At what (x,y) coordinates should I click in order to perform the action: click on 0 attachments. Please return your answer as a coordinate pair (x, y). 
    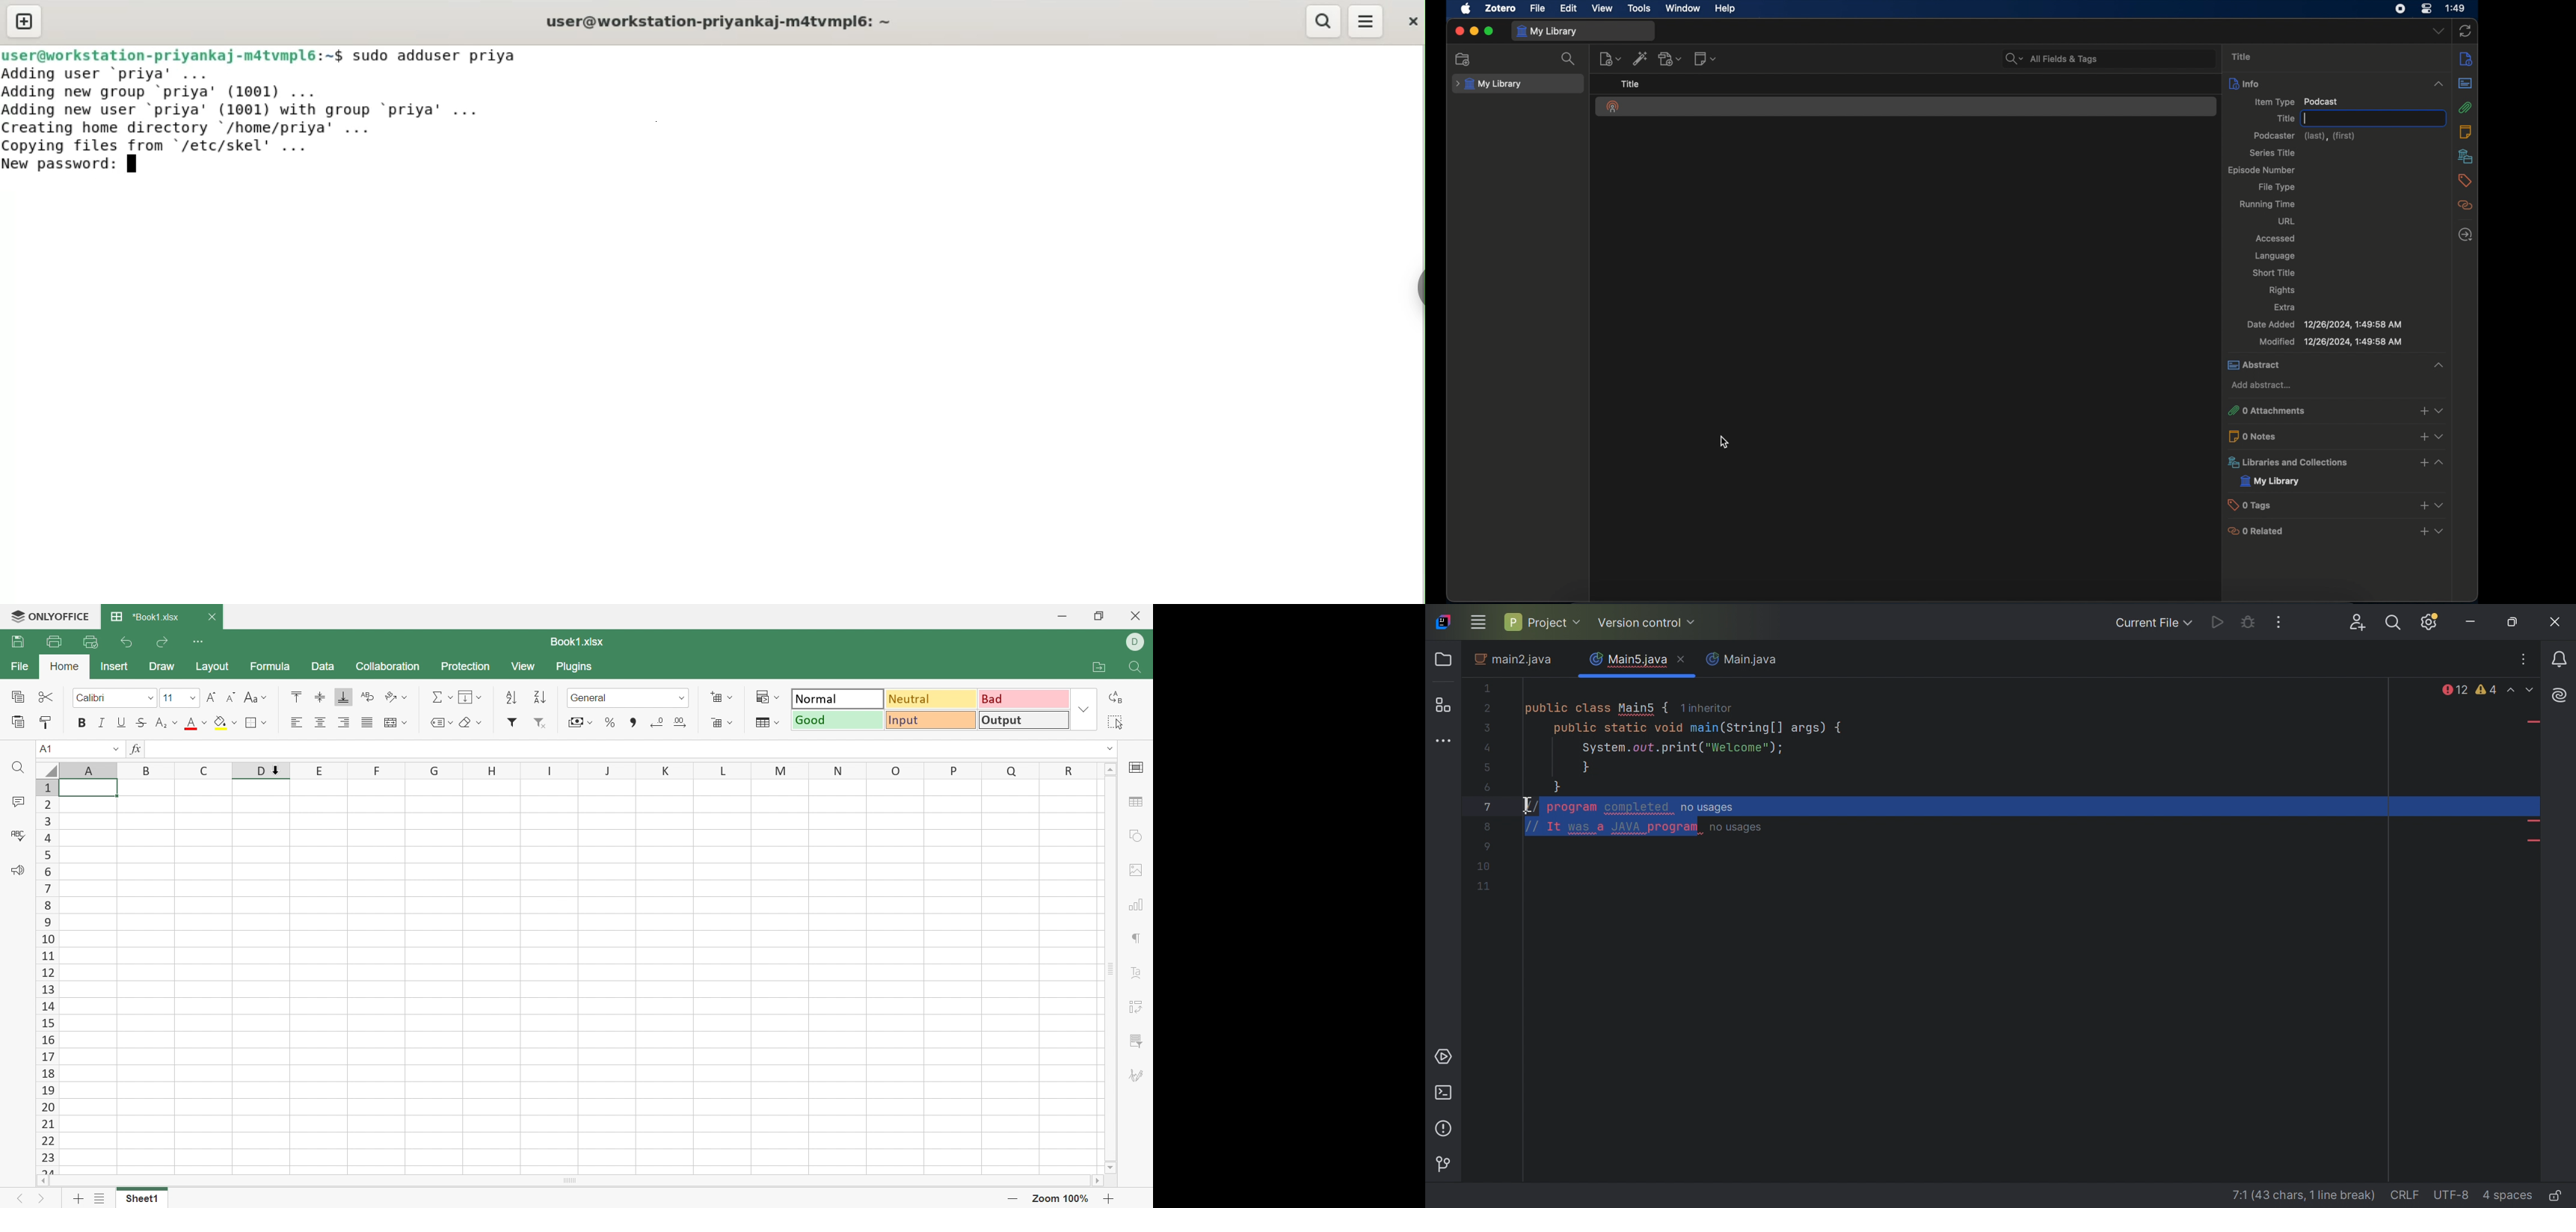
    Looking at the image, I should click on (2336, 411).